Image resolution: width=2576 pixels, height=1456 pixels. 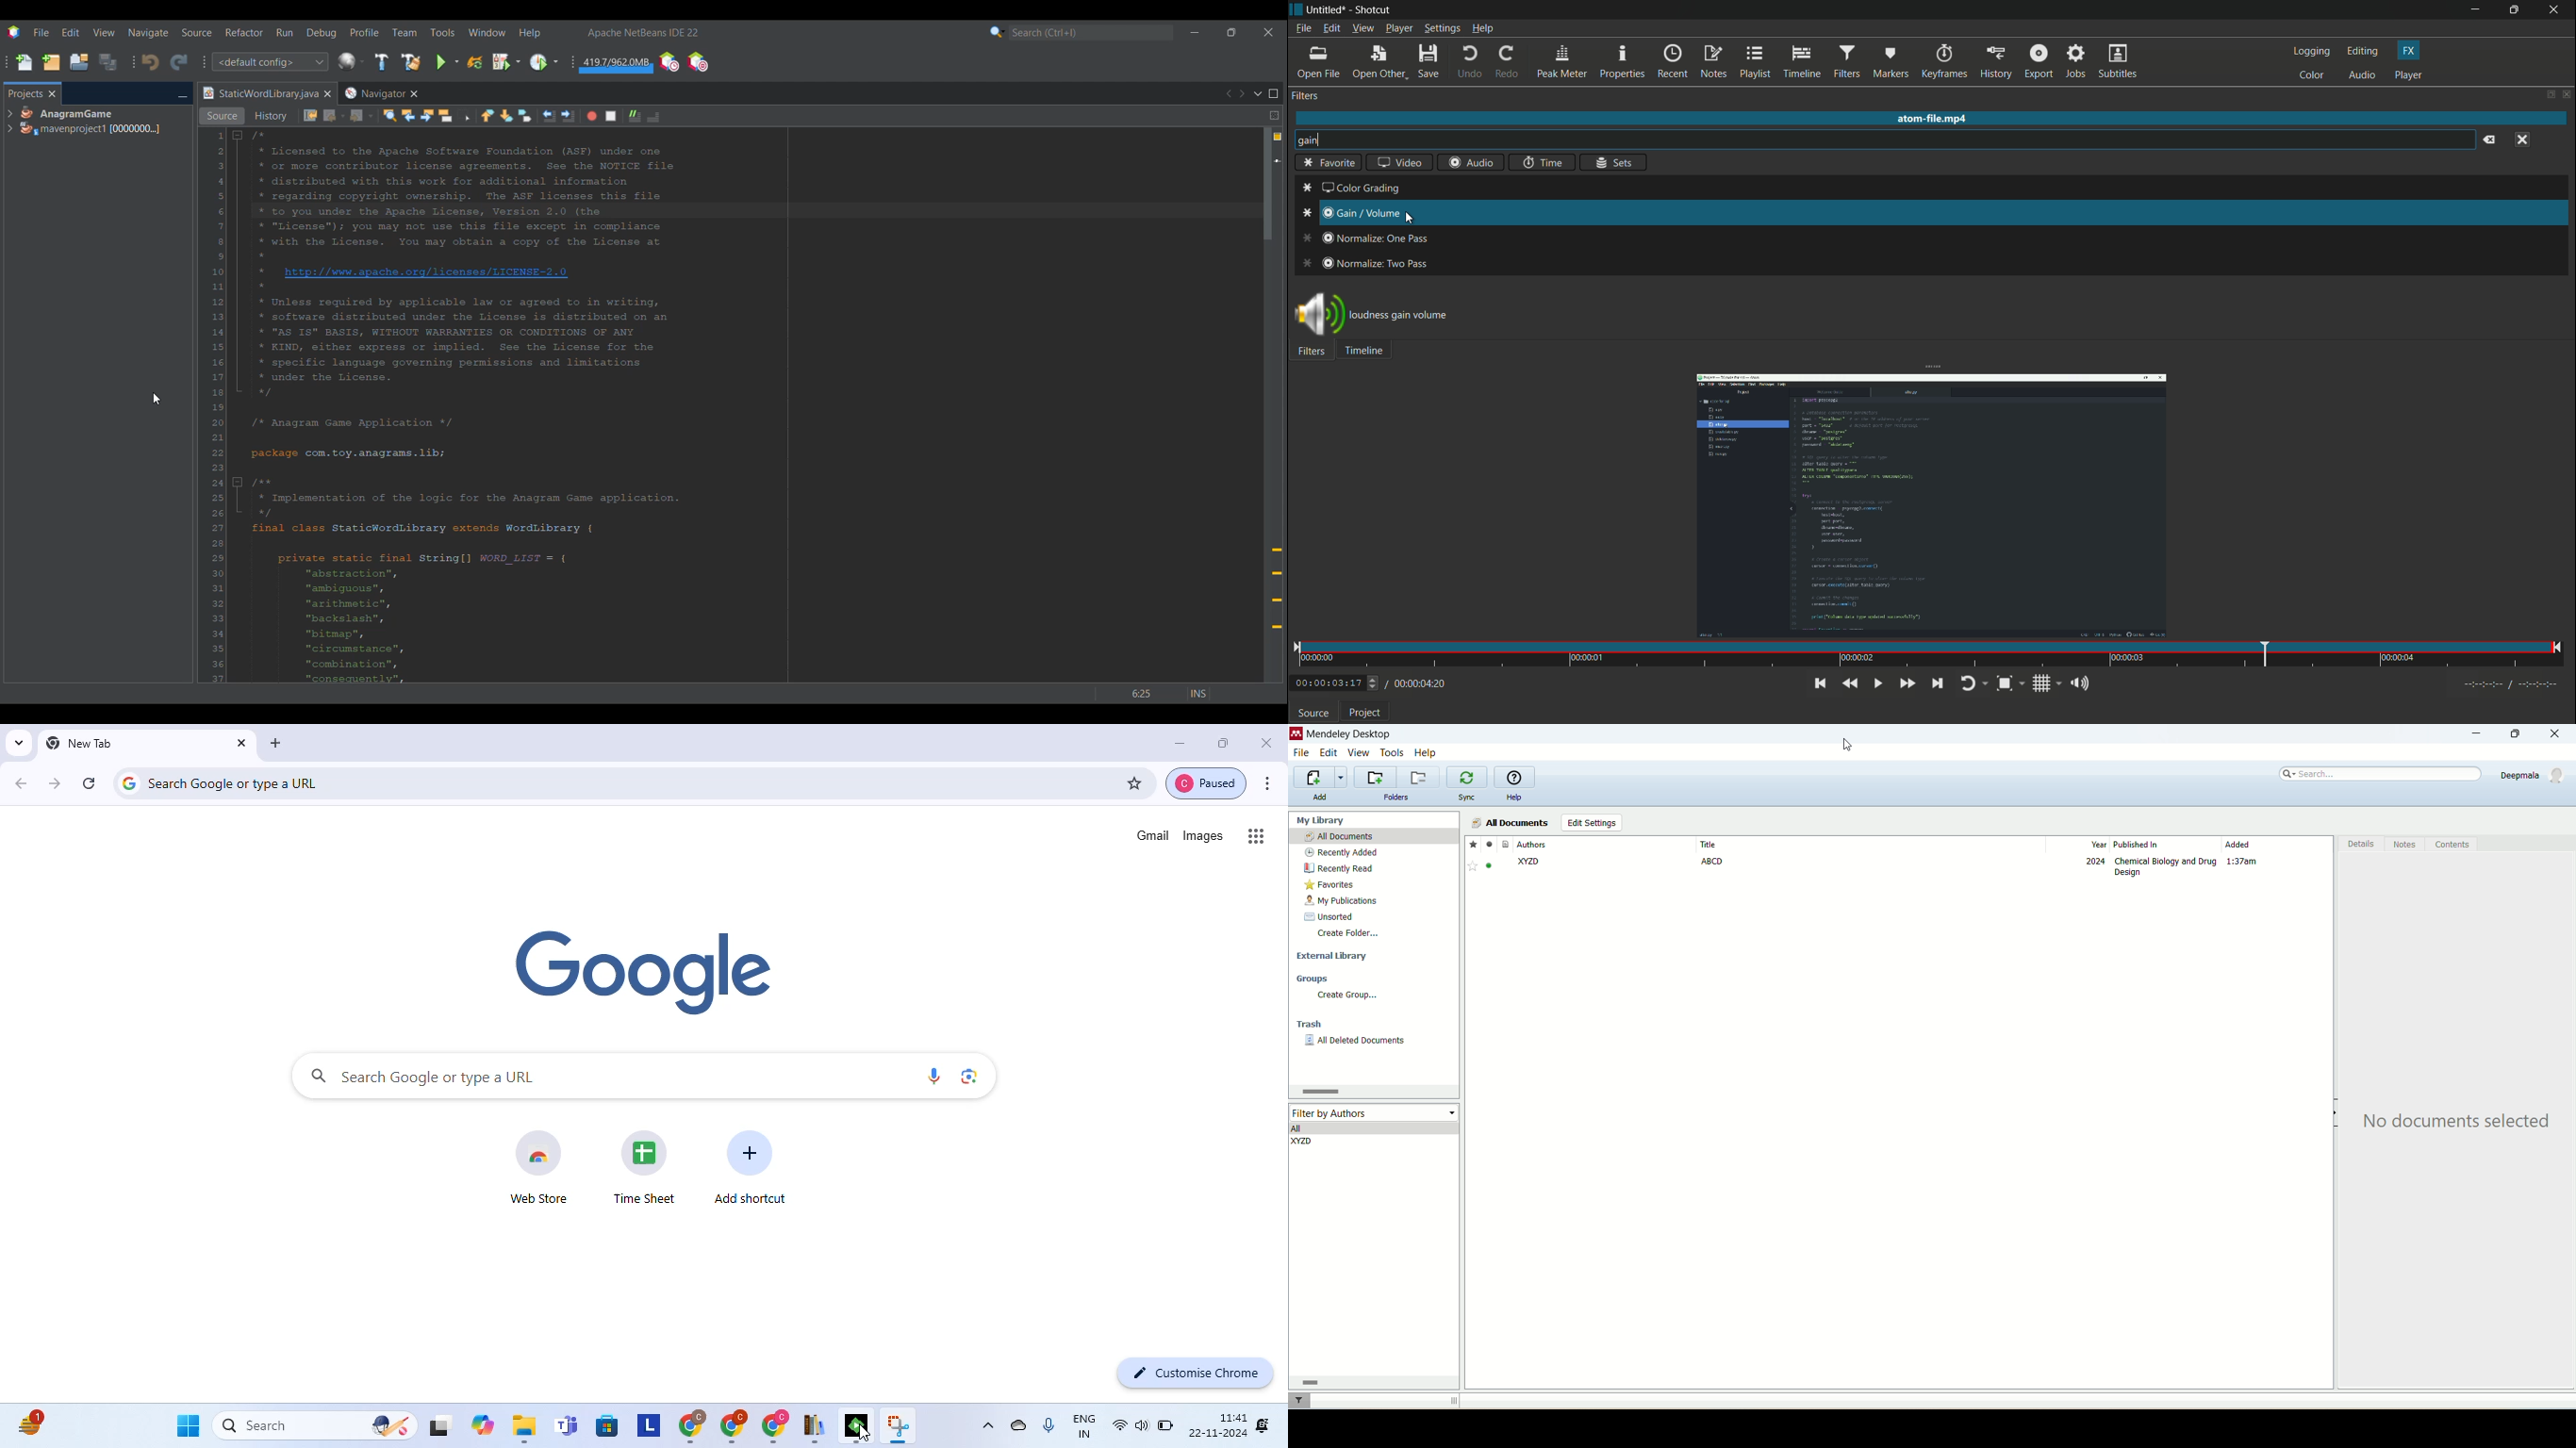 I want to click on Toggle bookmarks, so click(x=524, y=115).